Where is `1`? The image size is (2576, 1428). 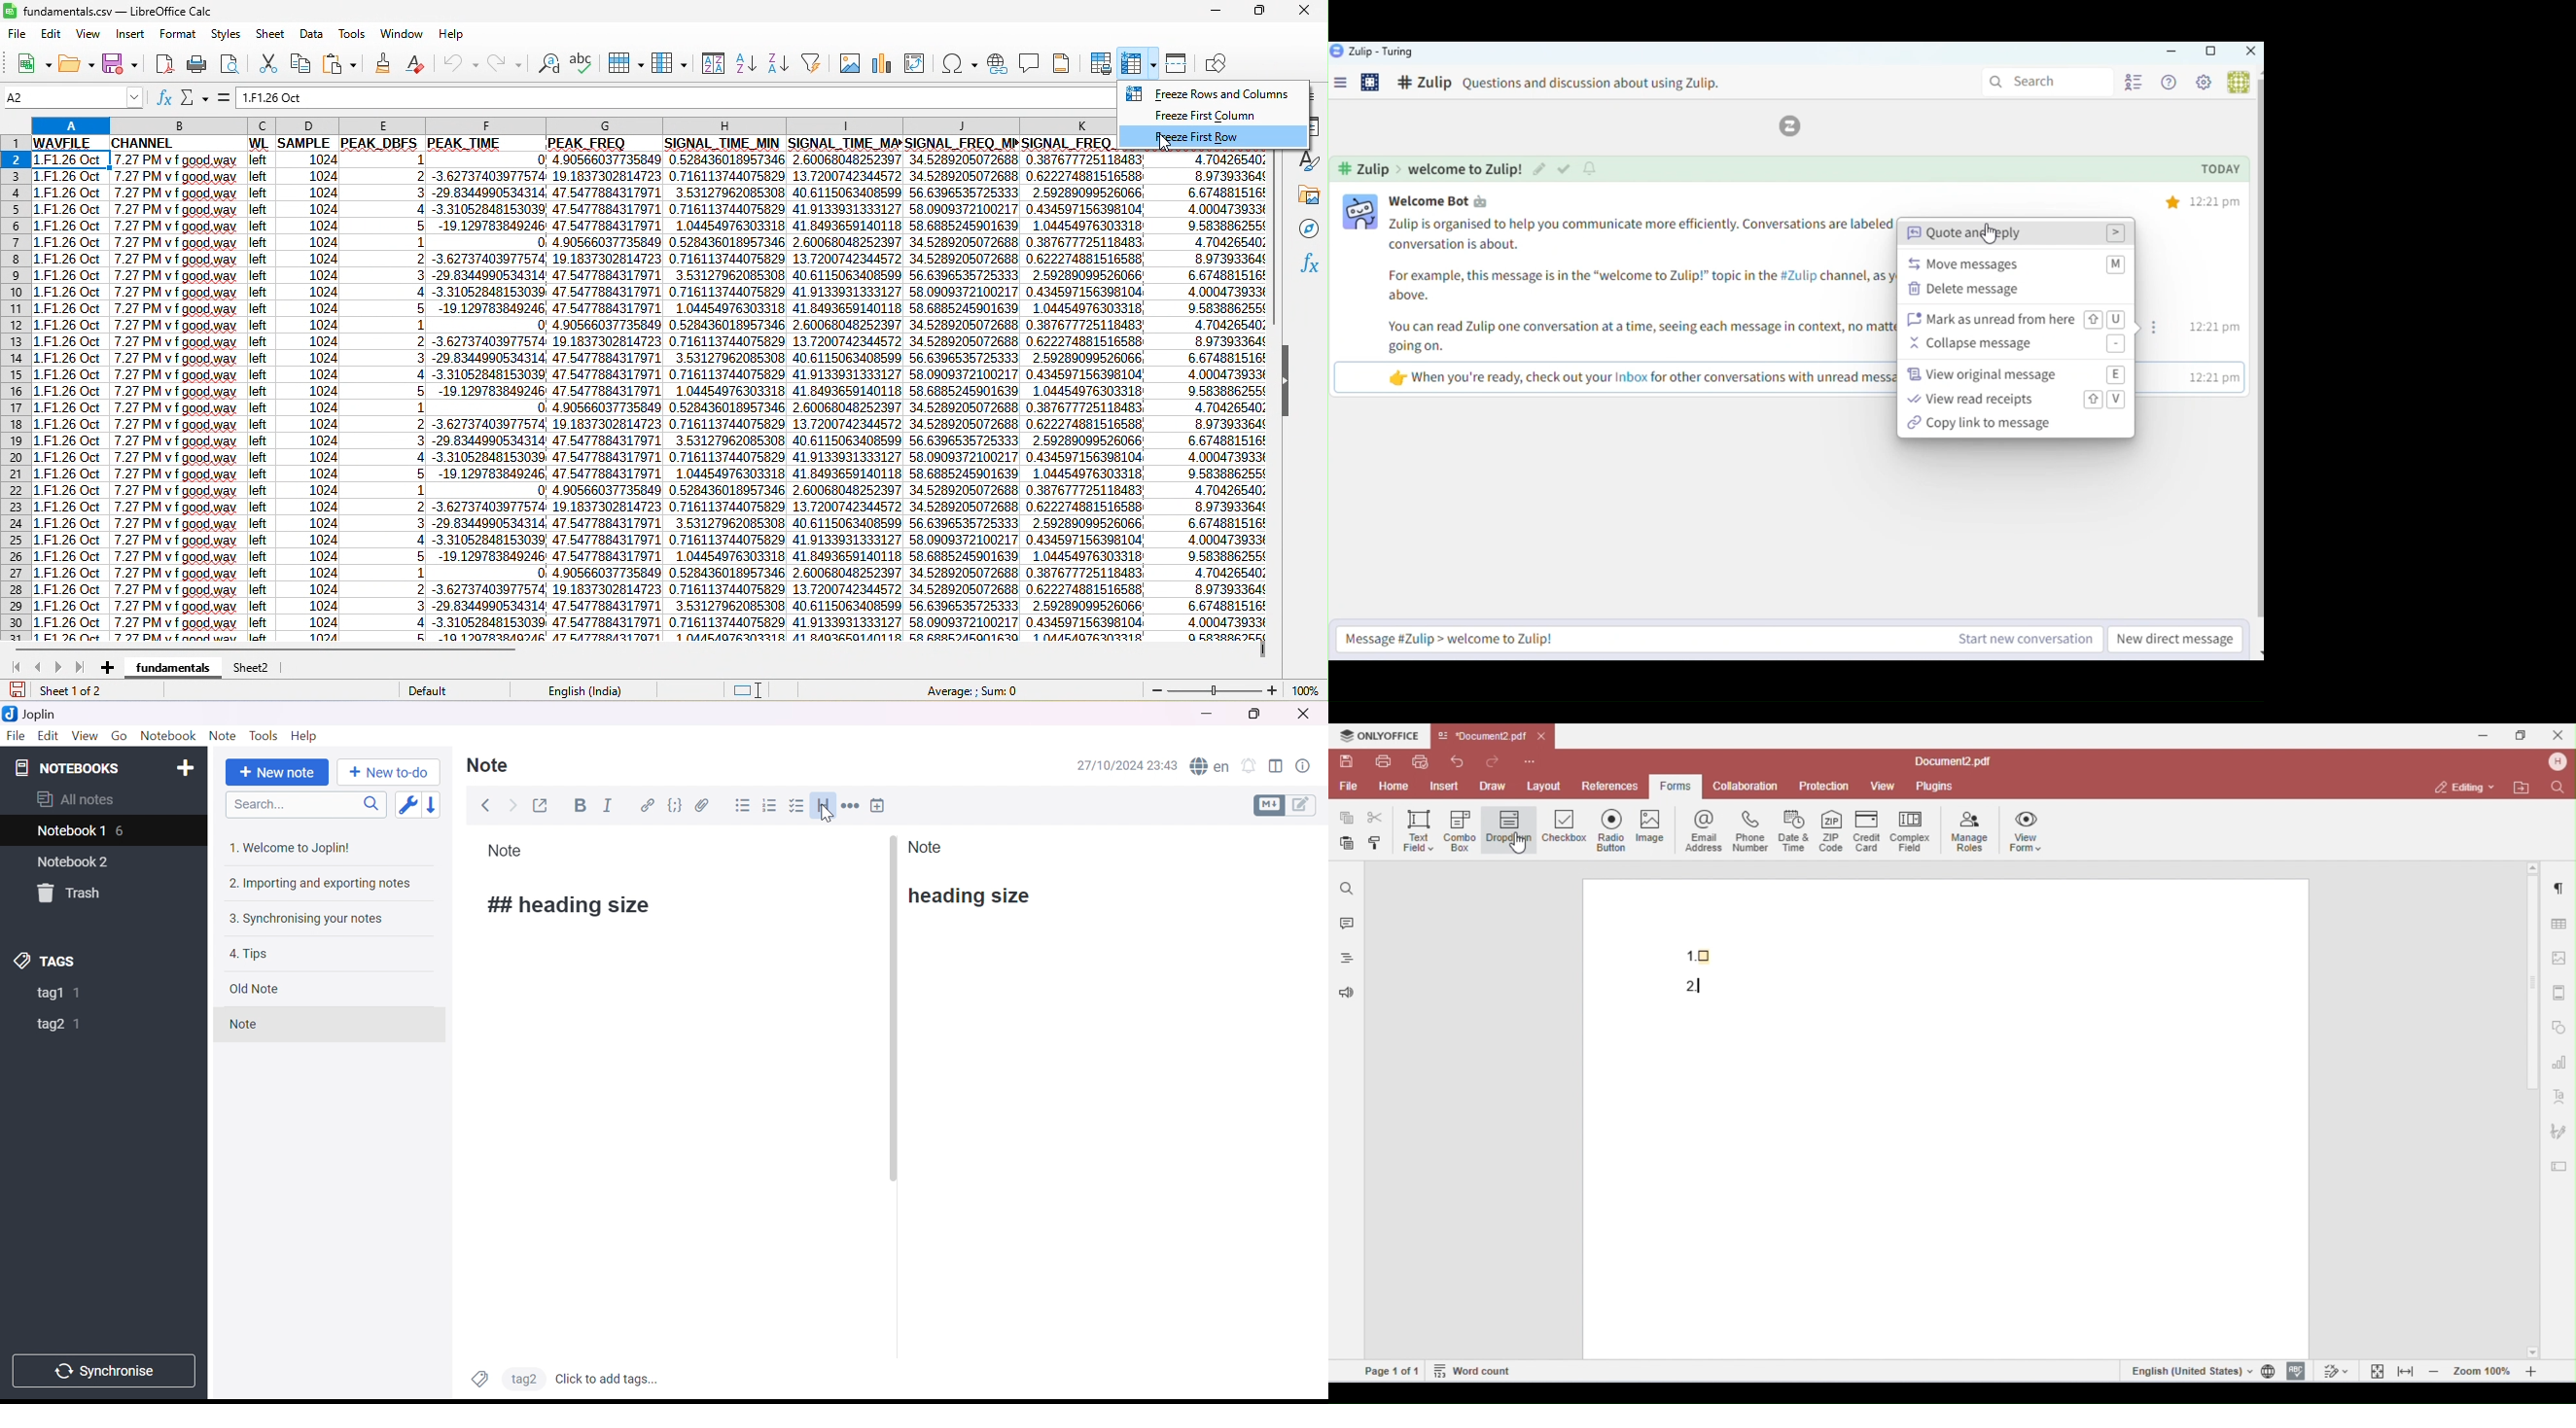
1 is located at coordinates (80, 993).